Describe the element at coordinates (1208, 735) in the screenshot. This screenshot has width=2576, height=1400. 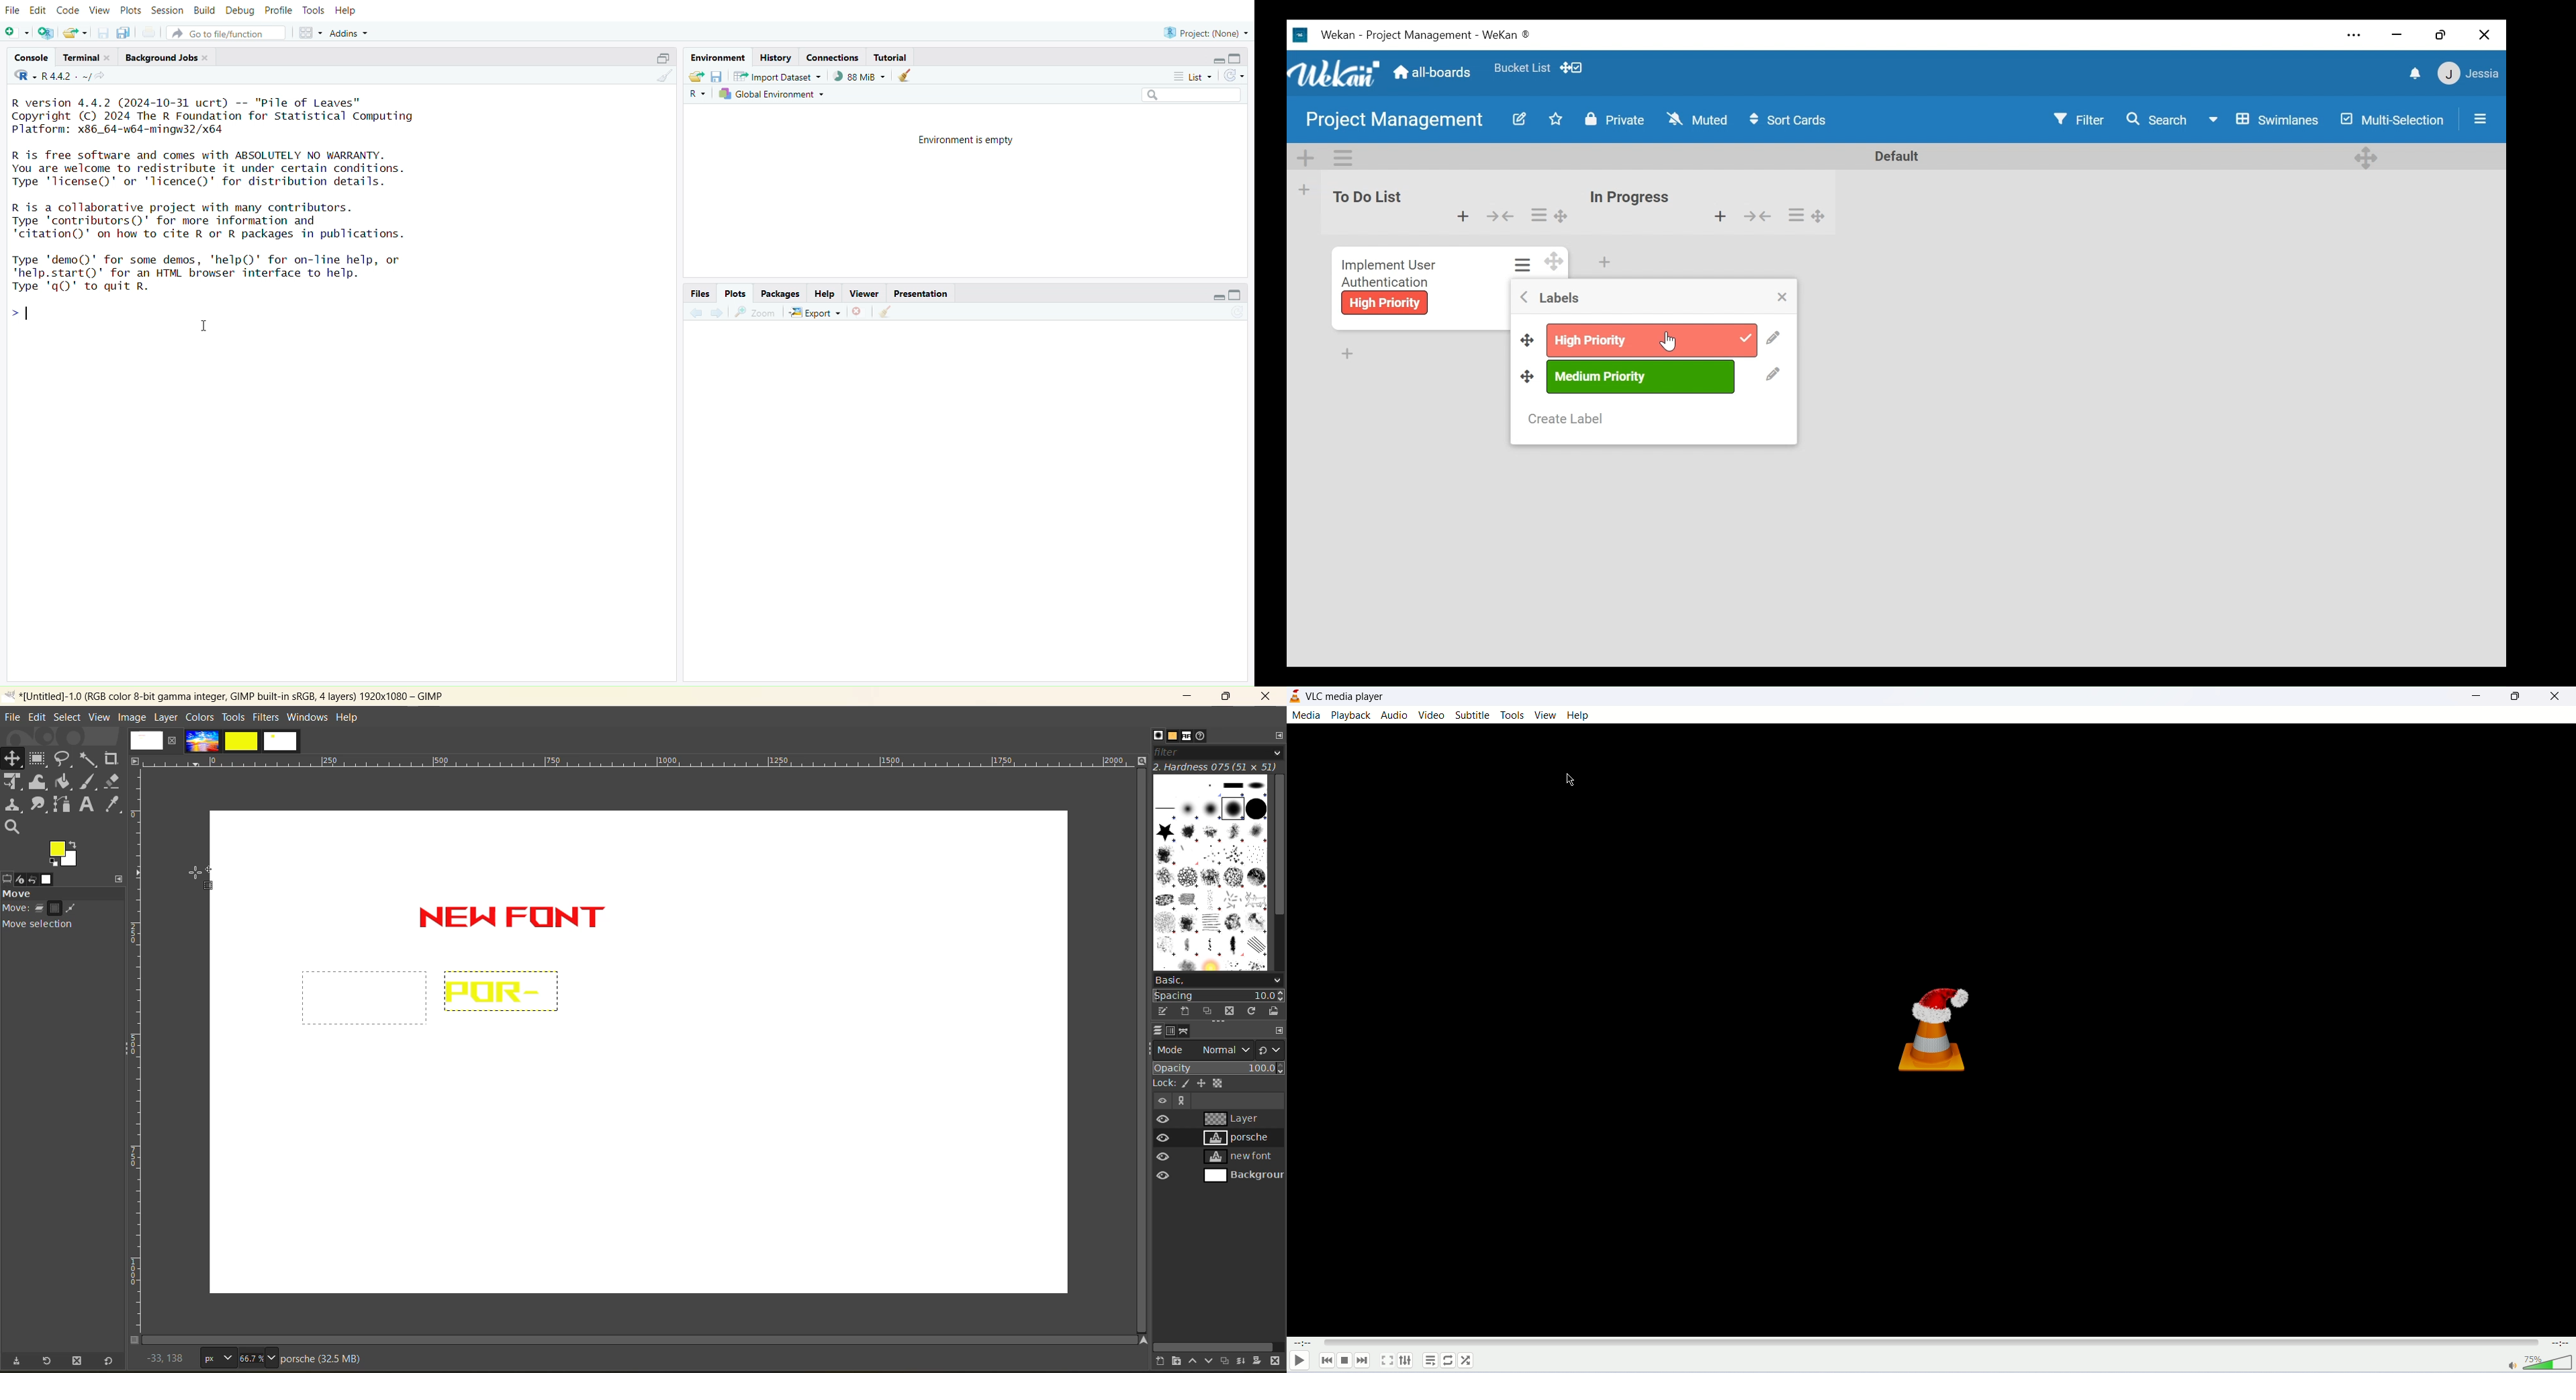
I see `document history` at that location.